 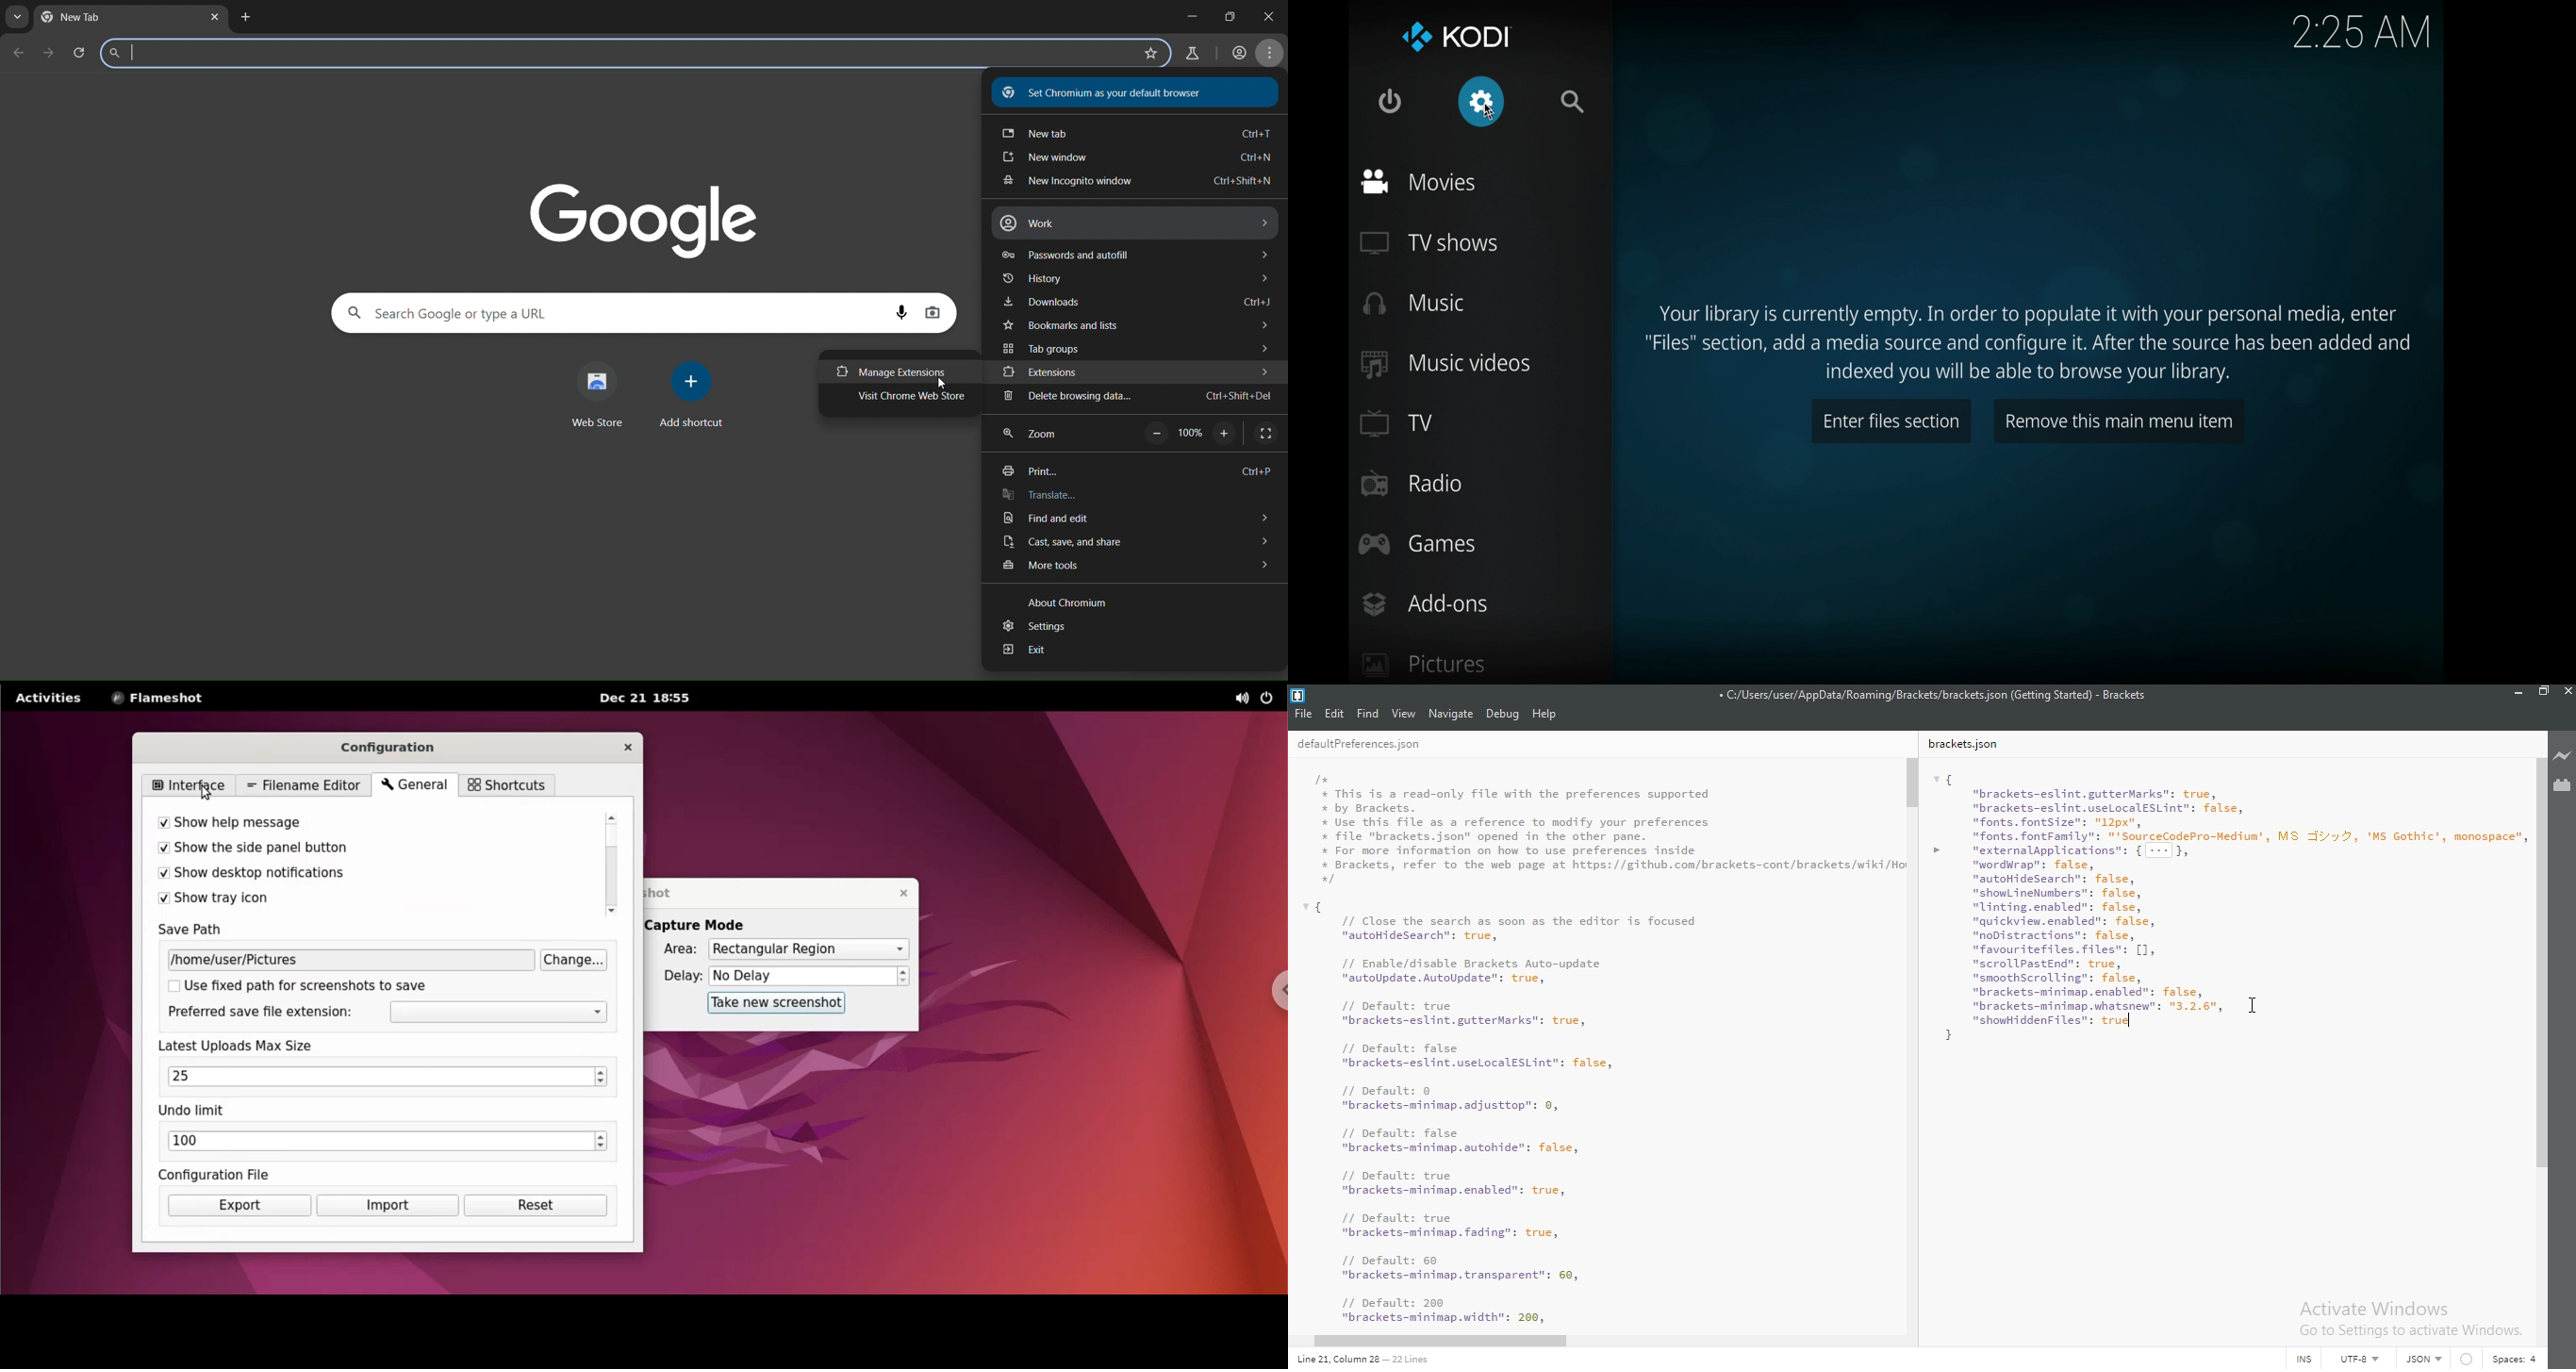 I want to click on filename editor, so click(x=305, y=784).